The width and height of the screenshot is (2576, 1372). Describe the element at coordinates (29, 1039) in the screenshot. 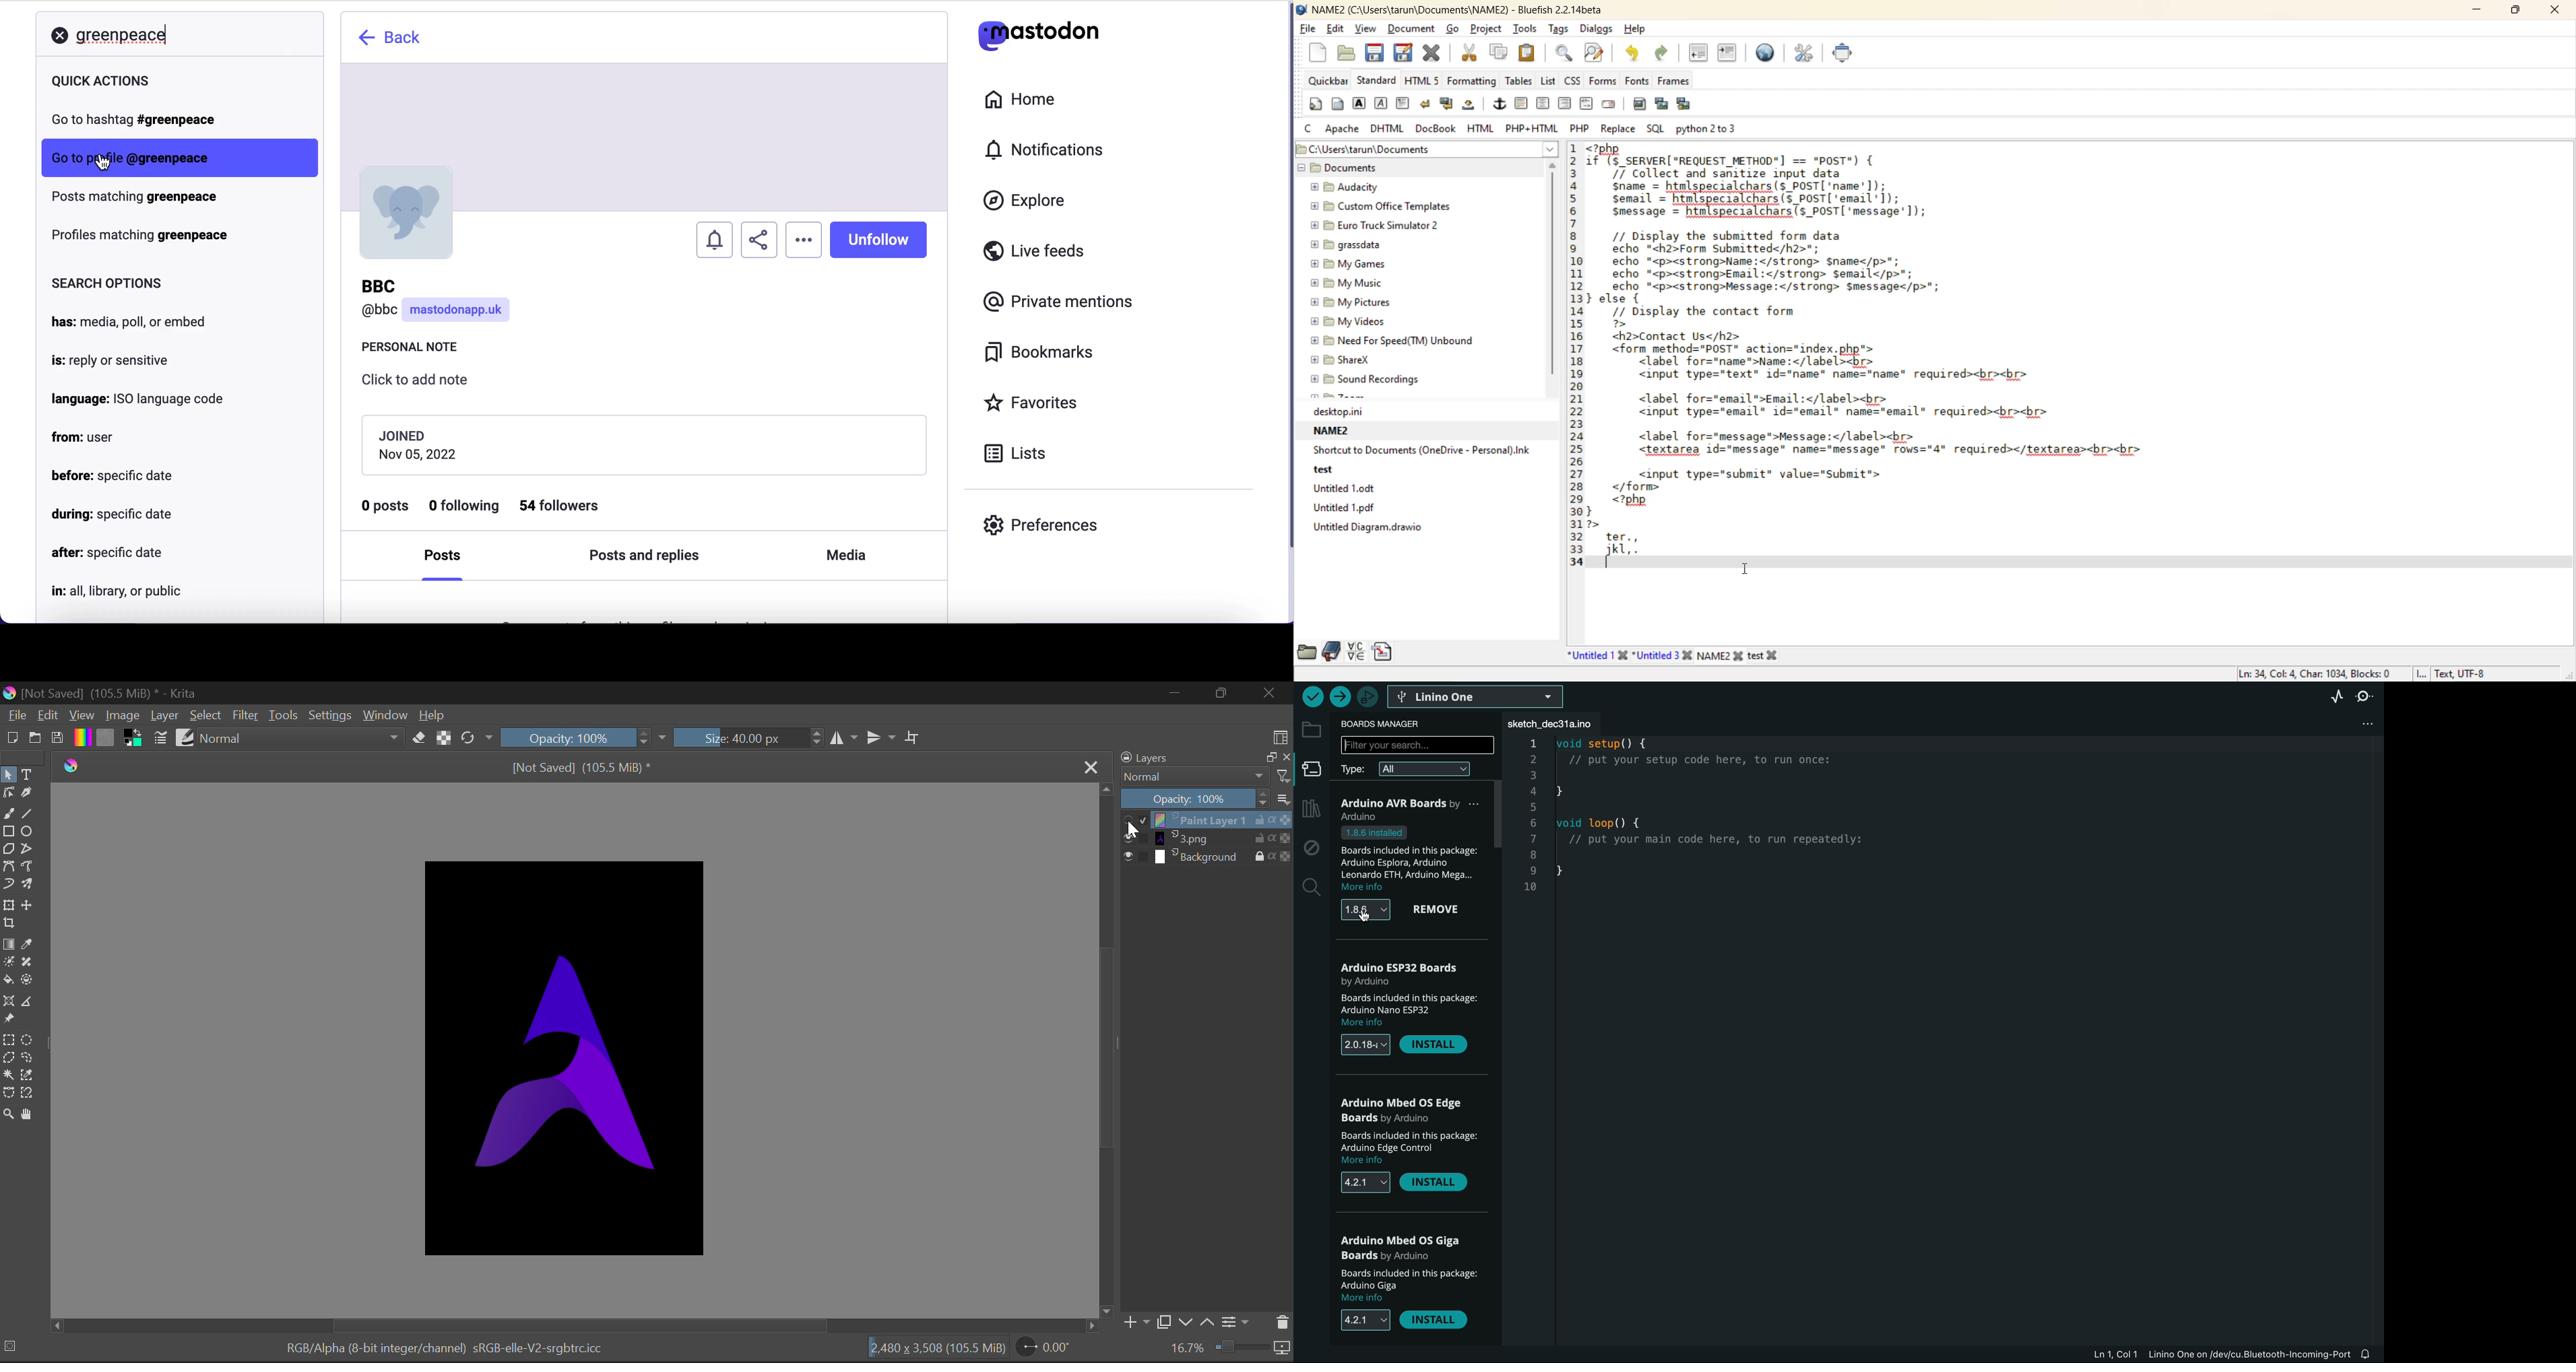

I see `Circular Selection` at that location.